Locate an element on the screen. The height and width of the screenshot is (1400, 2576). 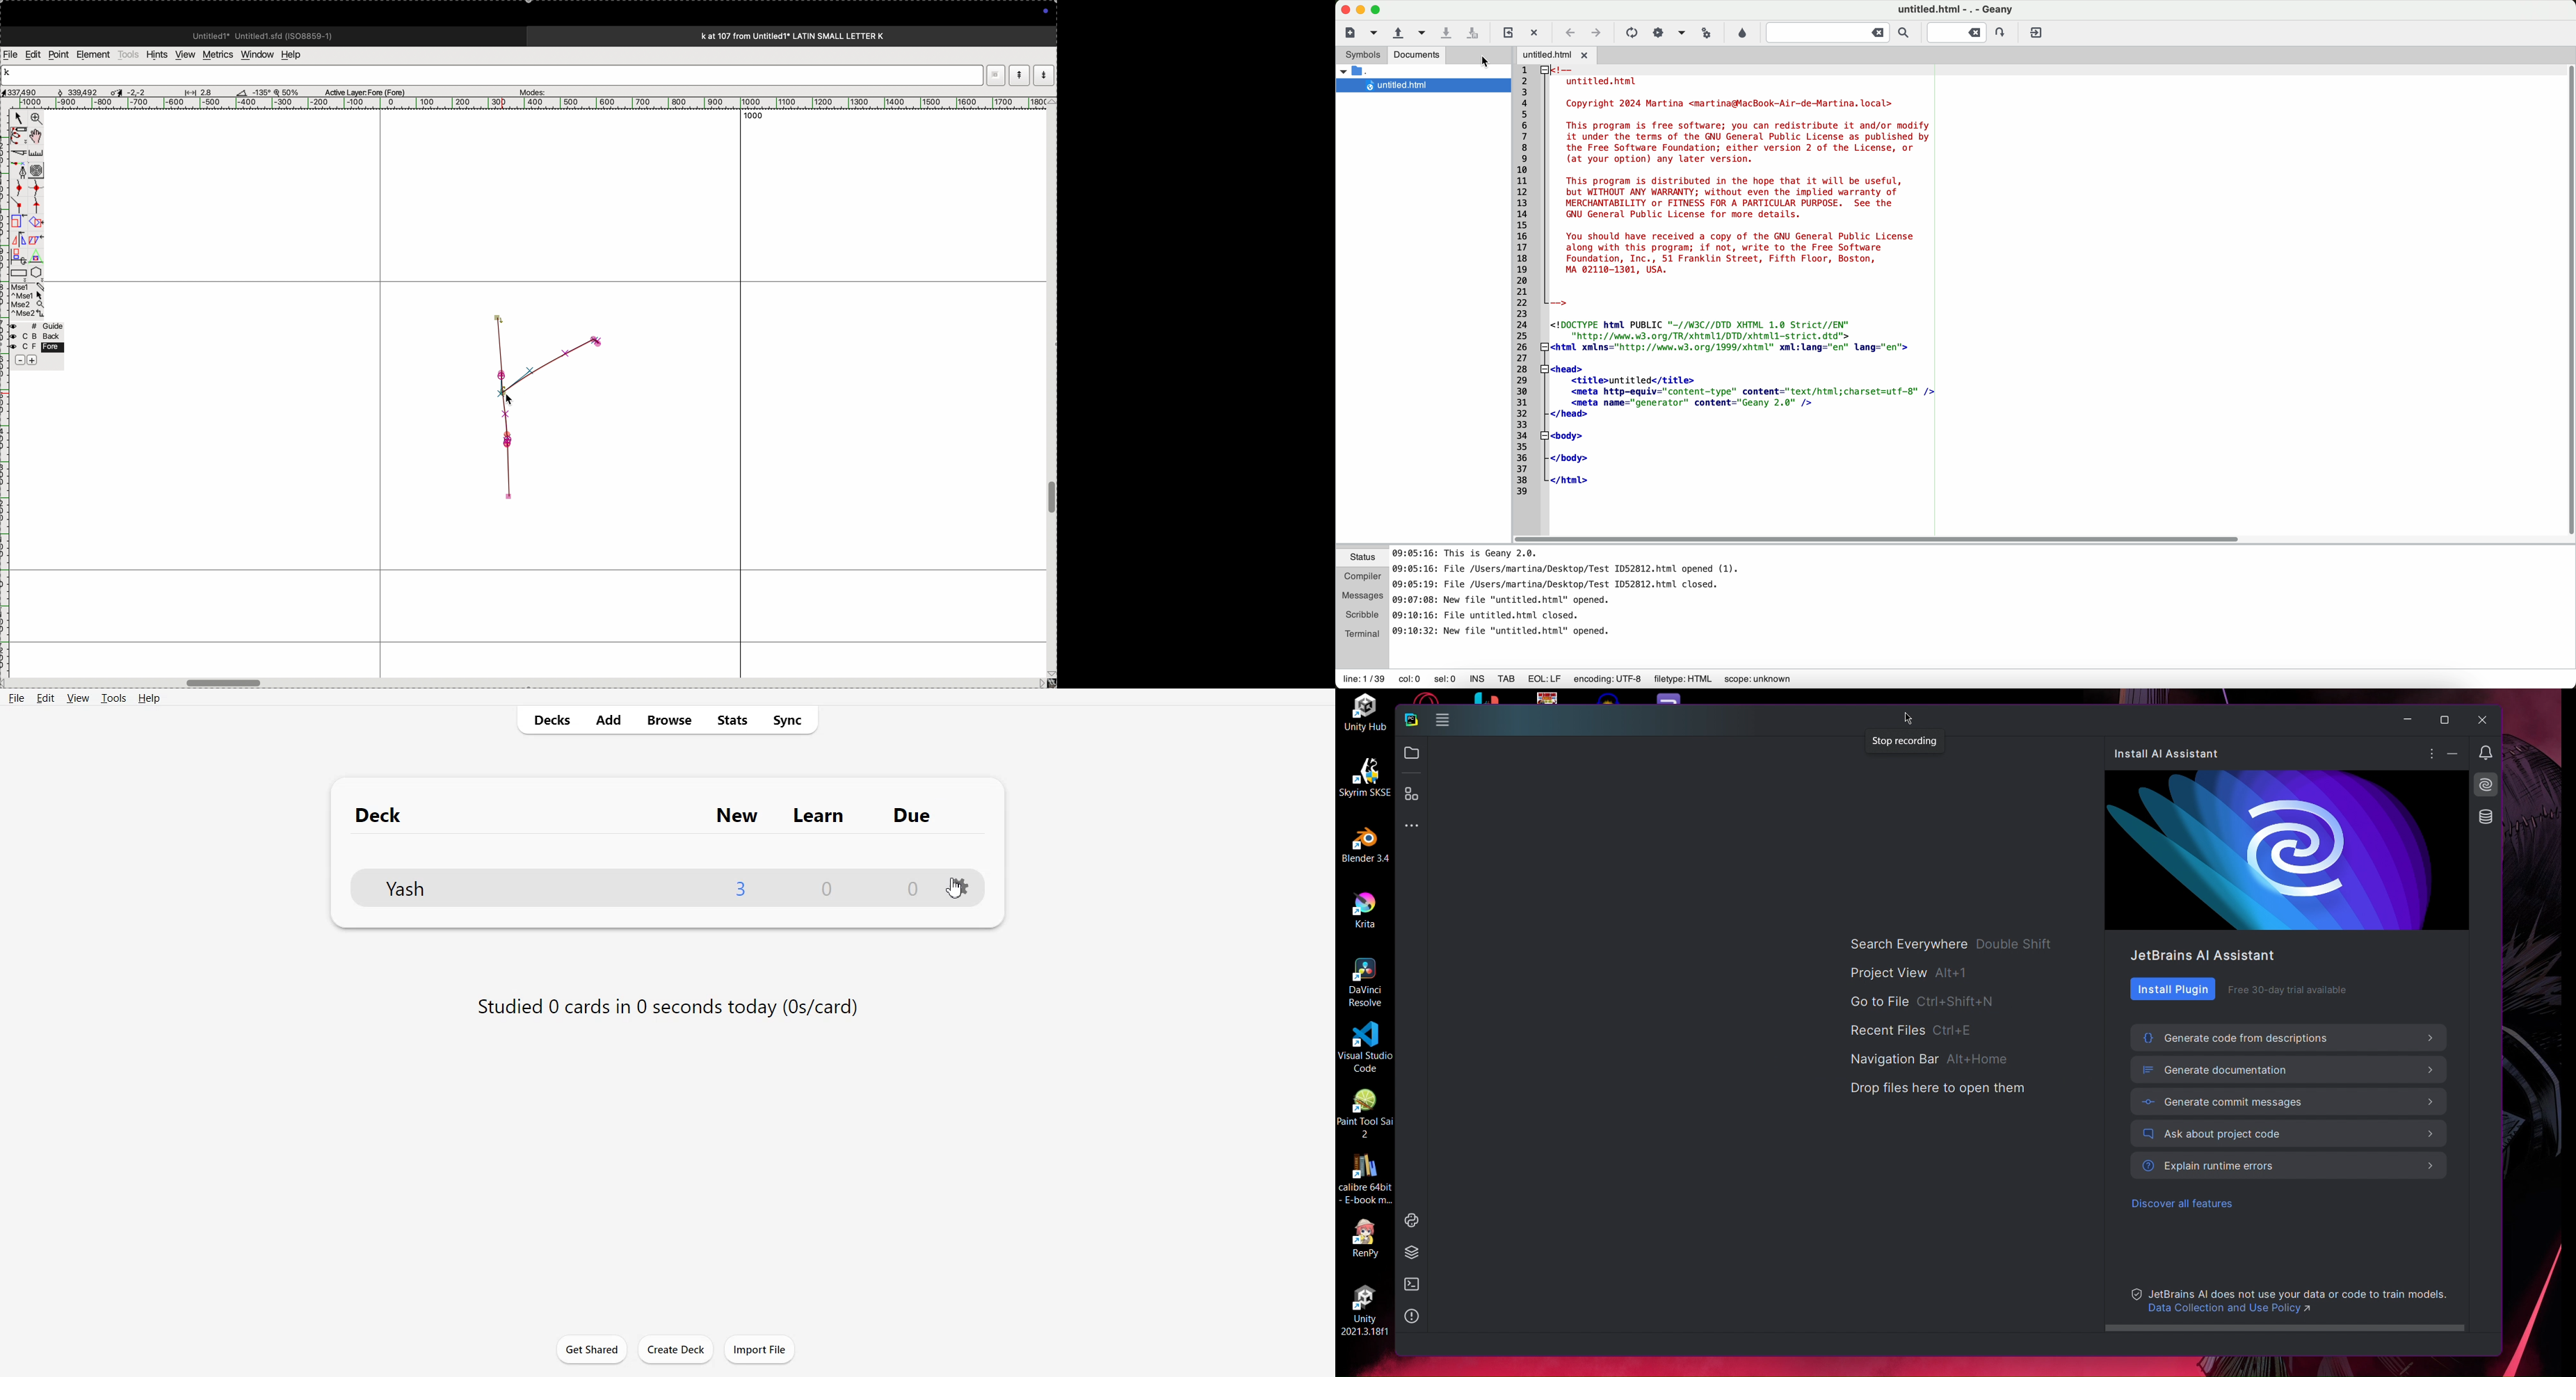
Minimize is located at coordinates (2456, 754).